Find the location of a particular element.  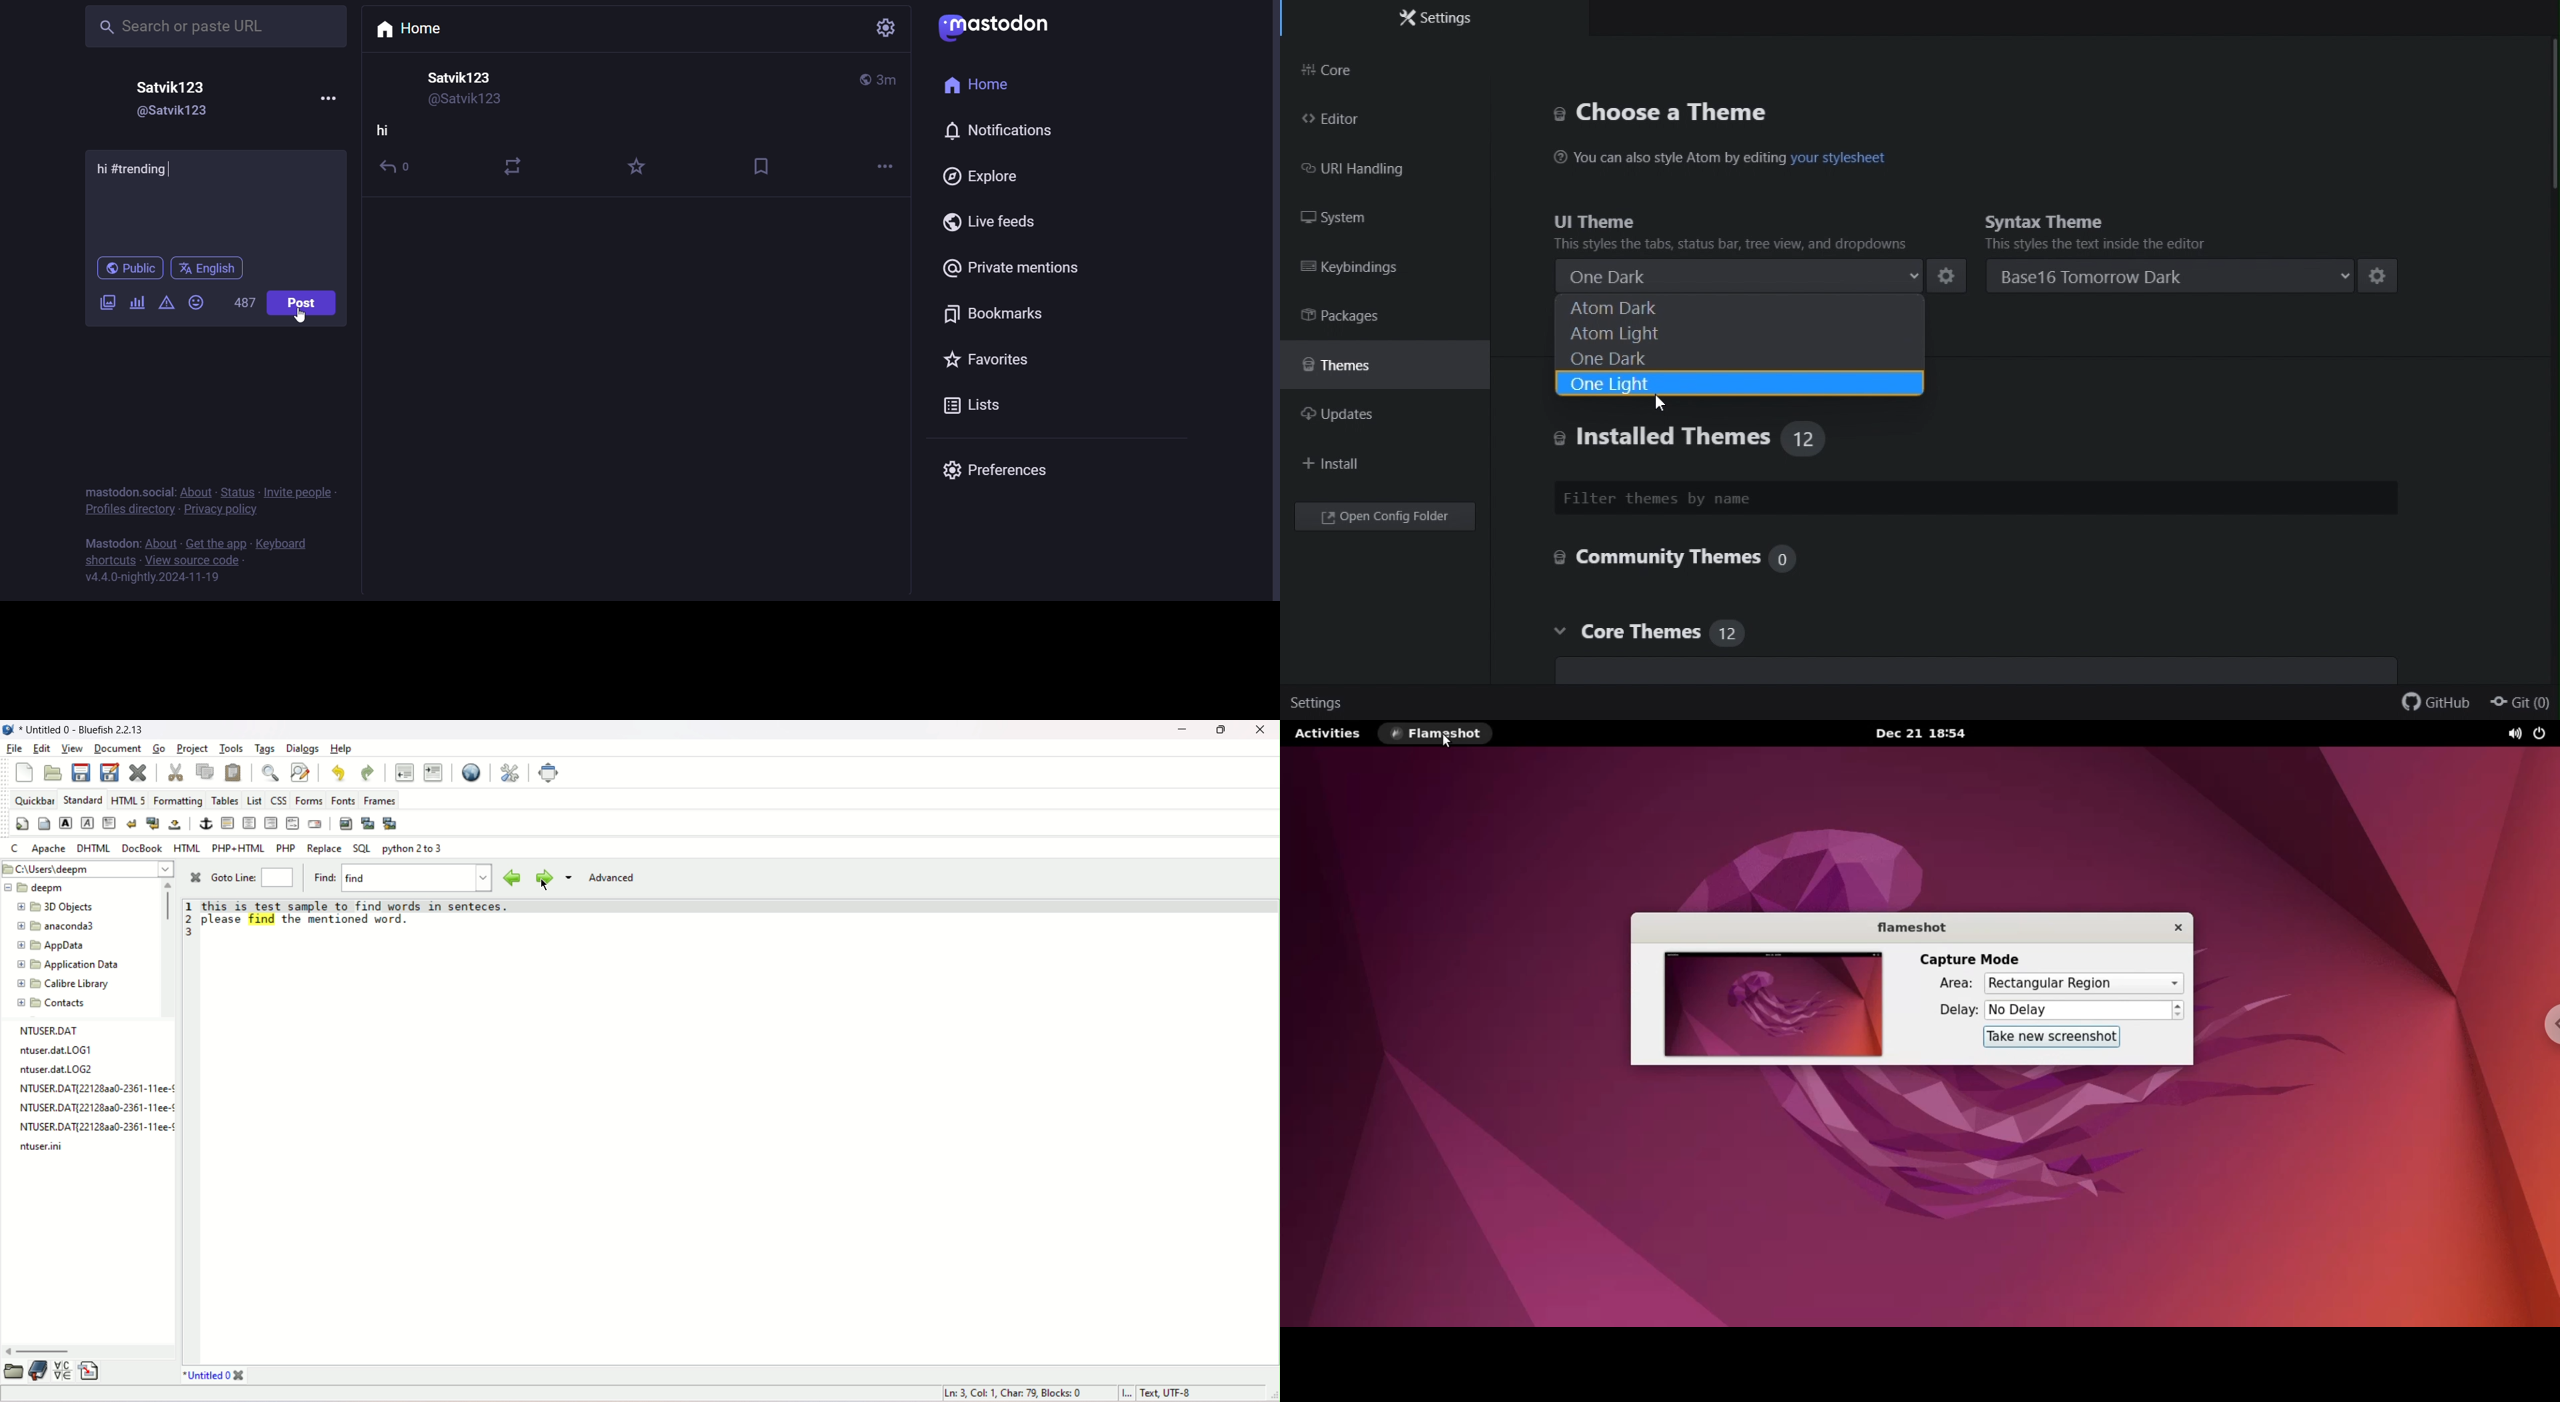

Apache is located at coordinates (48, 848).